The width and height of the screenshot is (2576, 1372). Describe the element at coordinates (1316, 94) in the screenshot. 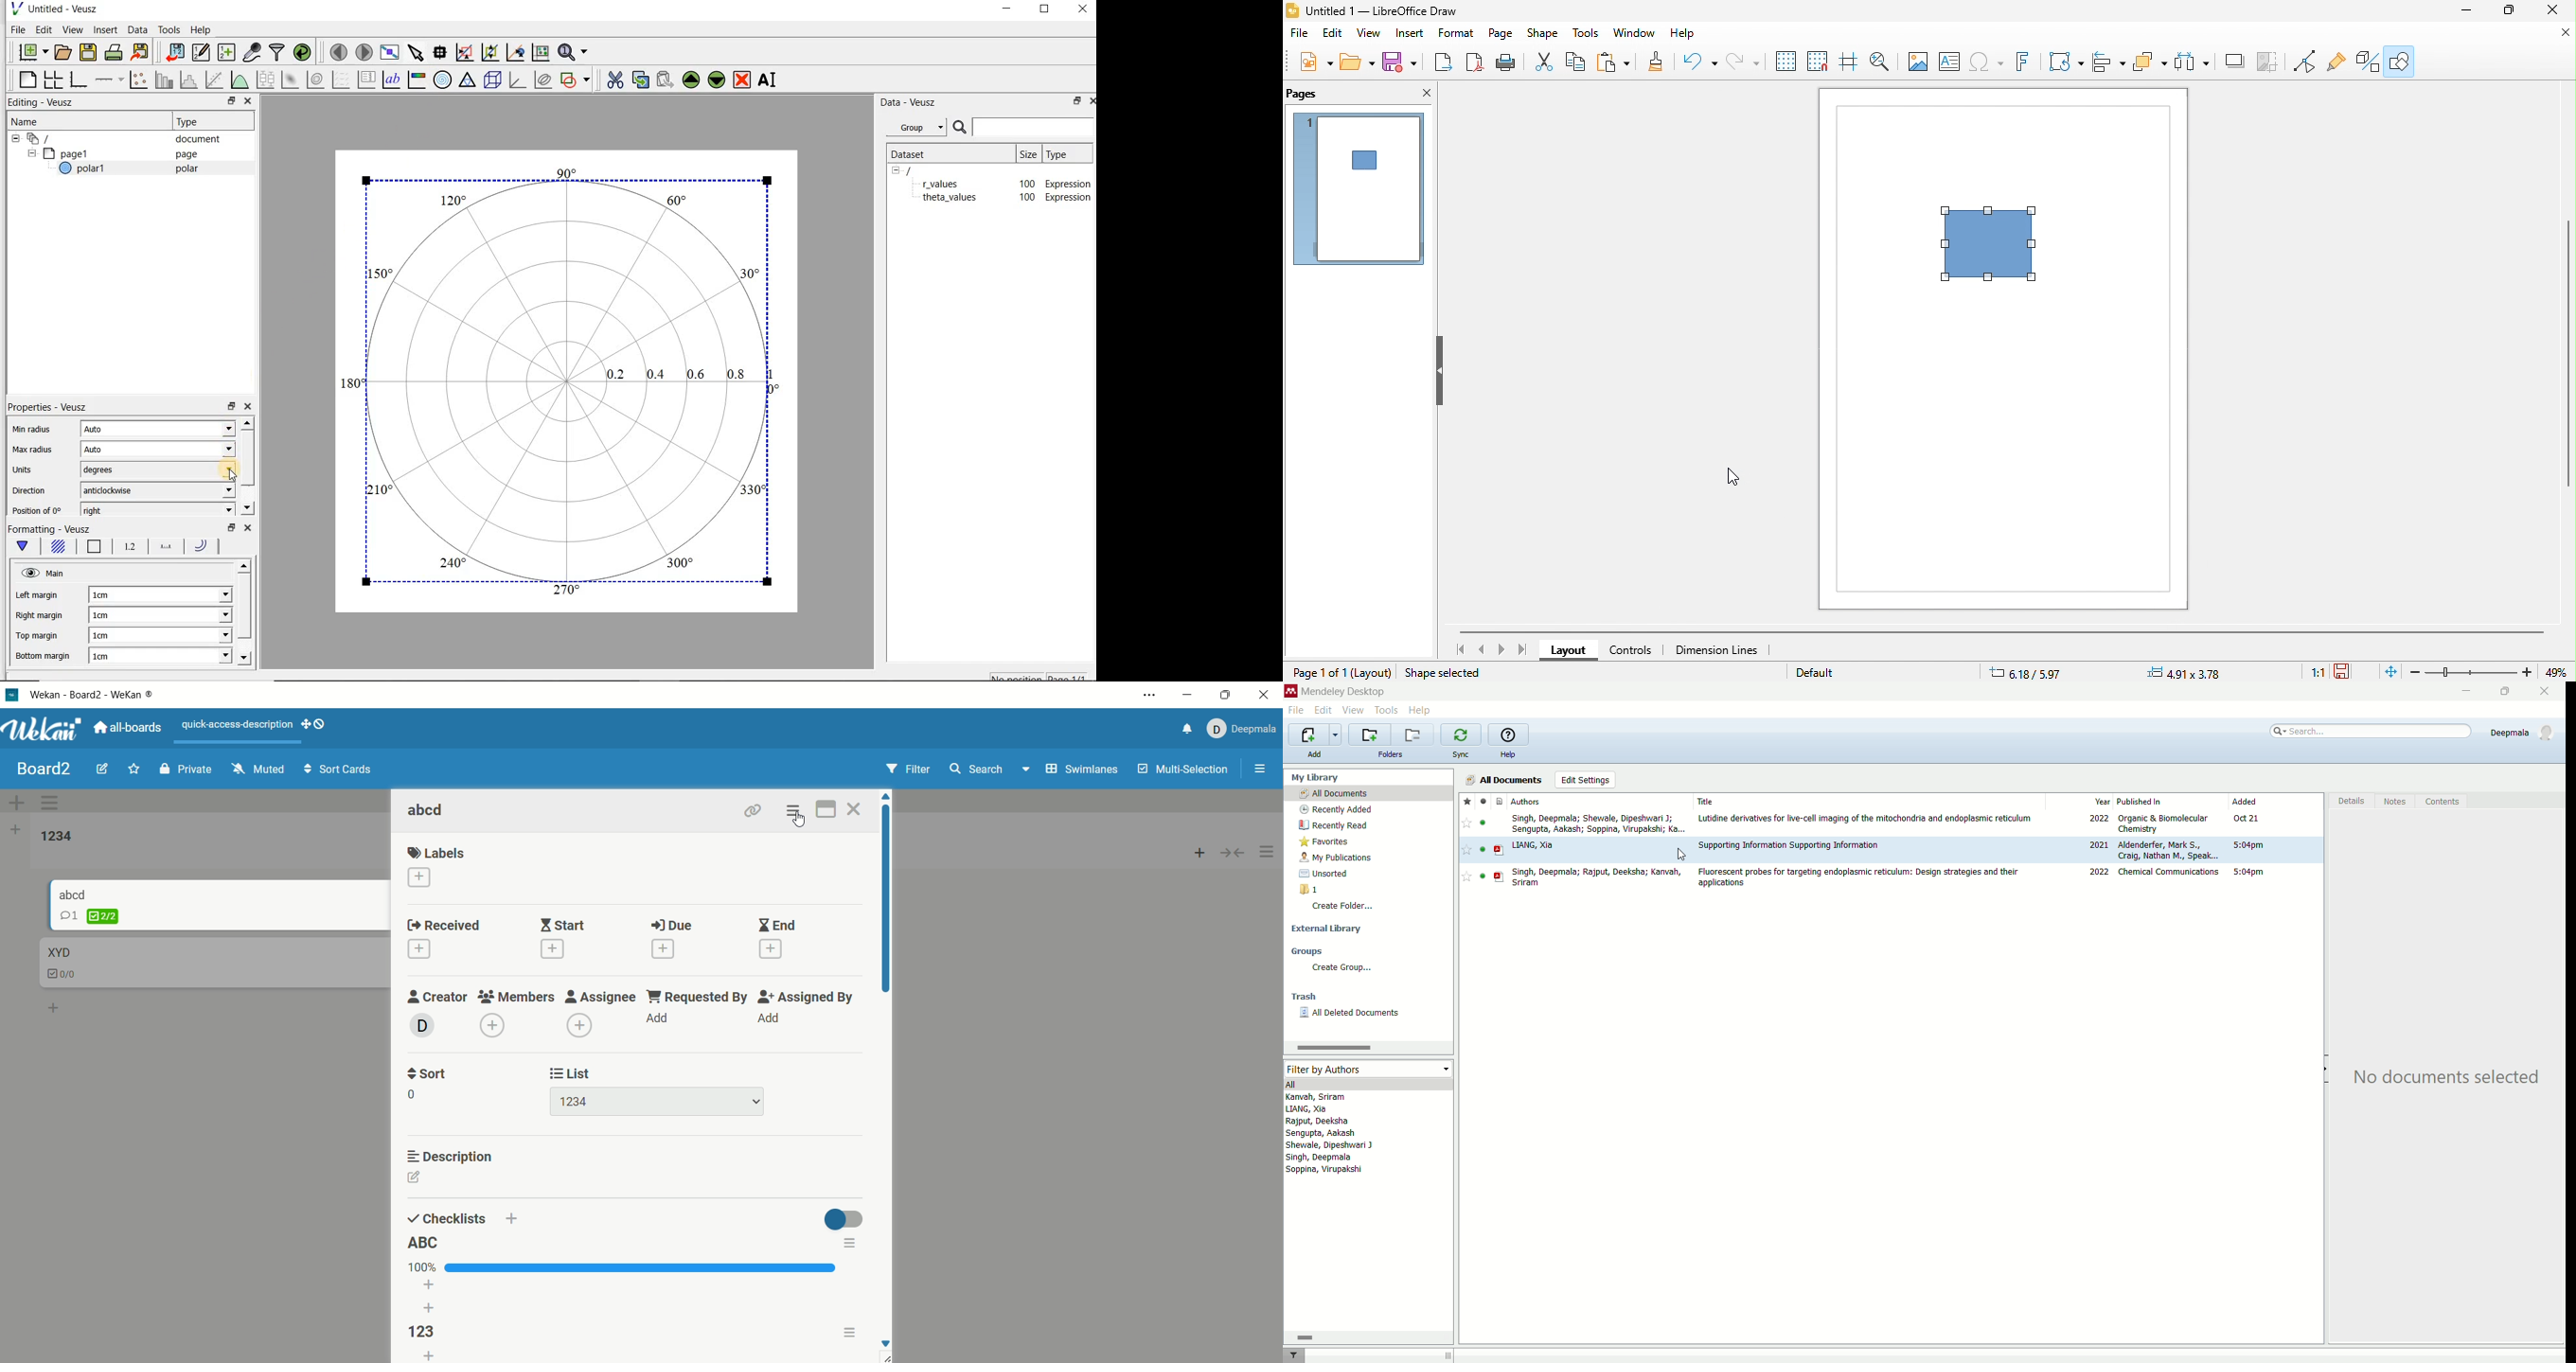

I see `pages` at that location.